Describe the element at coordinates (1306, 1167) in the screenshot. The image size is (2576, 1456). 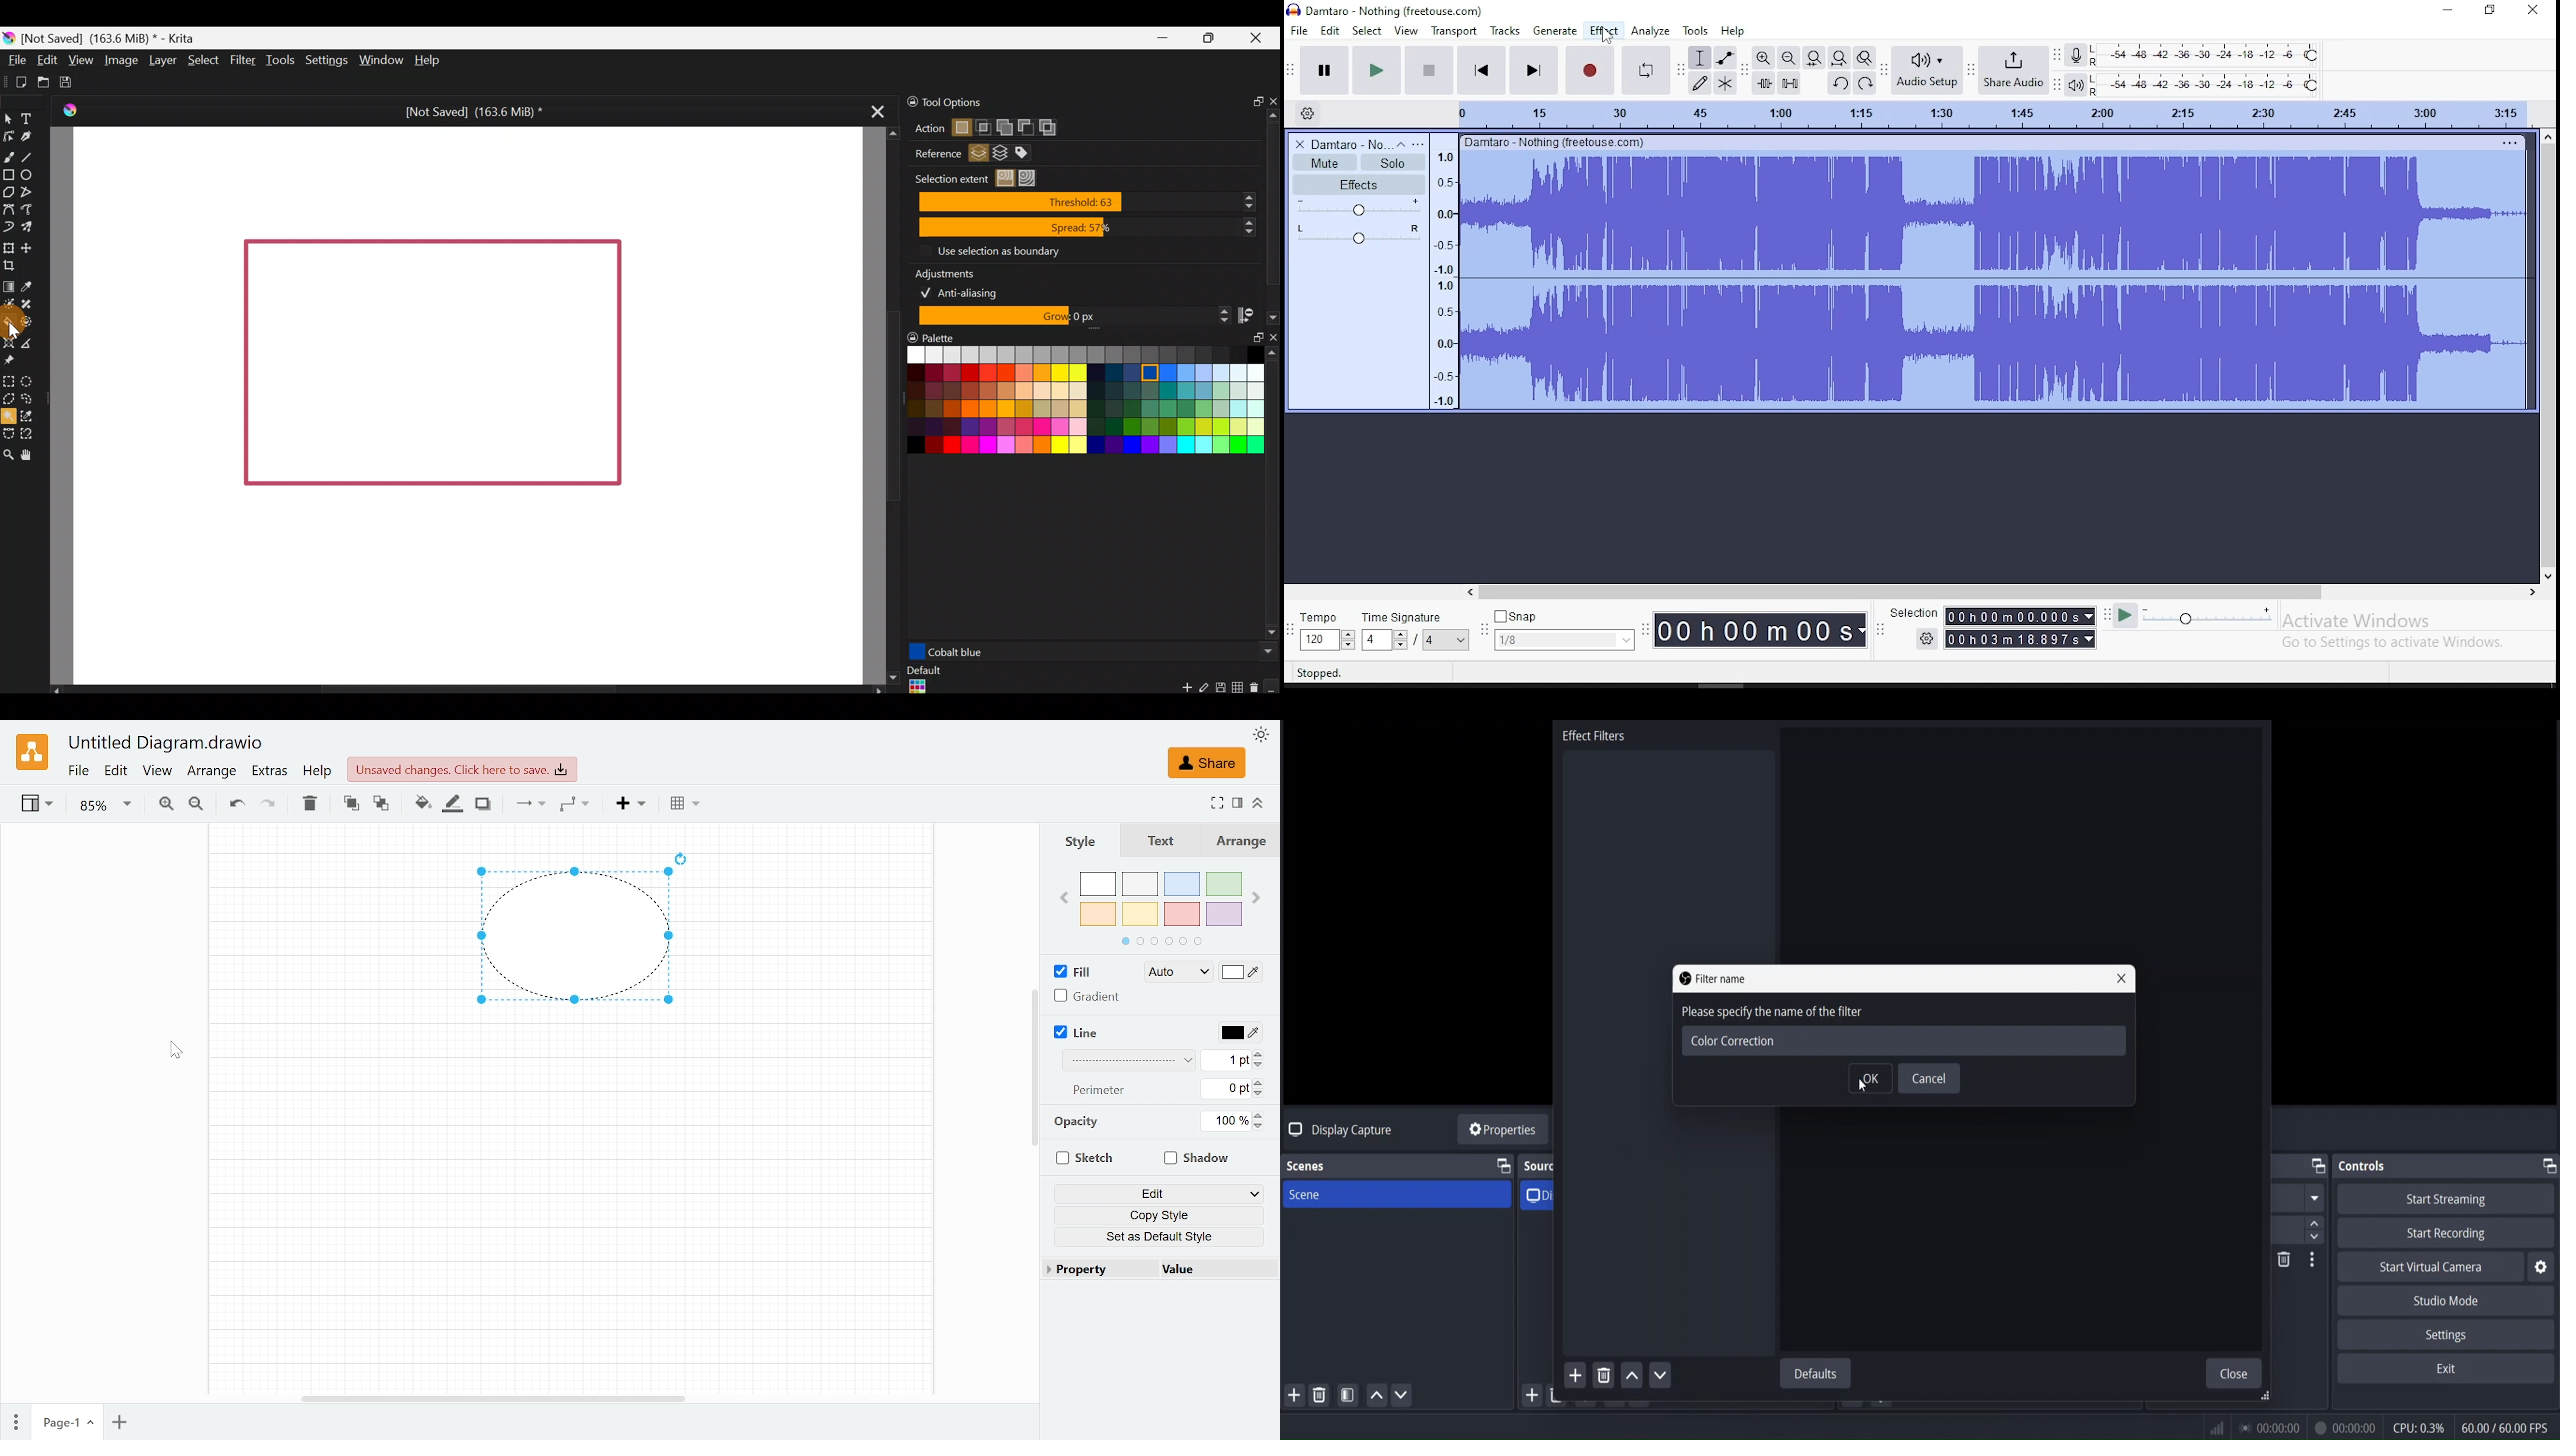
I see `scenes` at that location.